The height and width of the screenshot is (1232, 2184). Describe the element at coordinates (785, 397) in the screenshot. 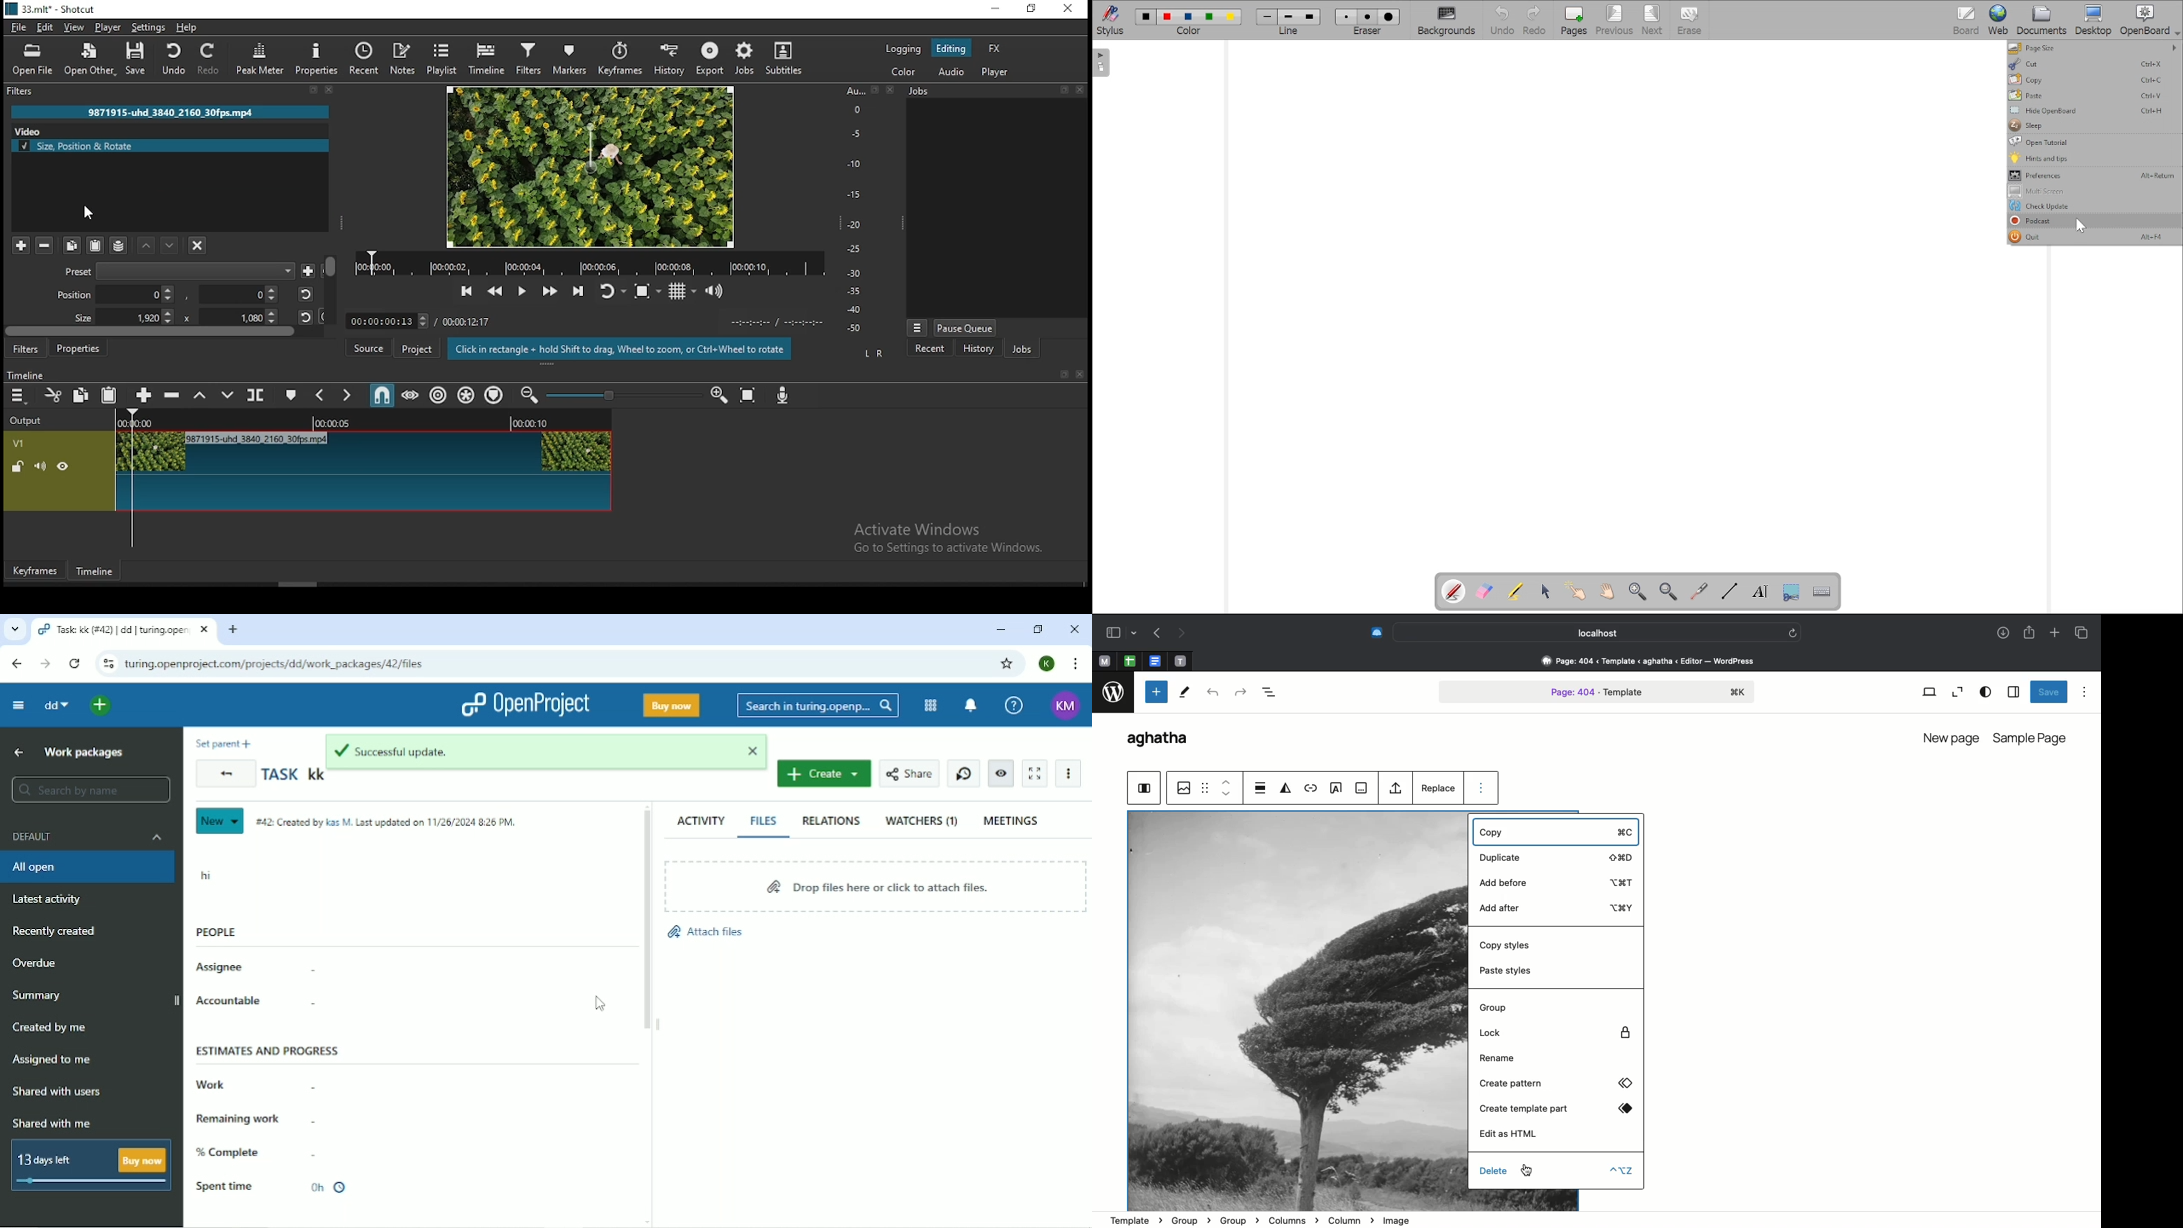

I see `record audio` at that location.